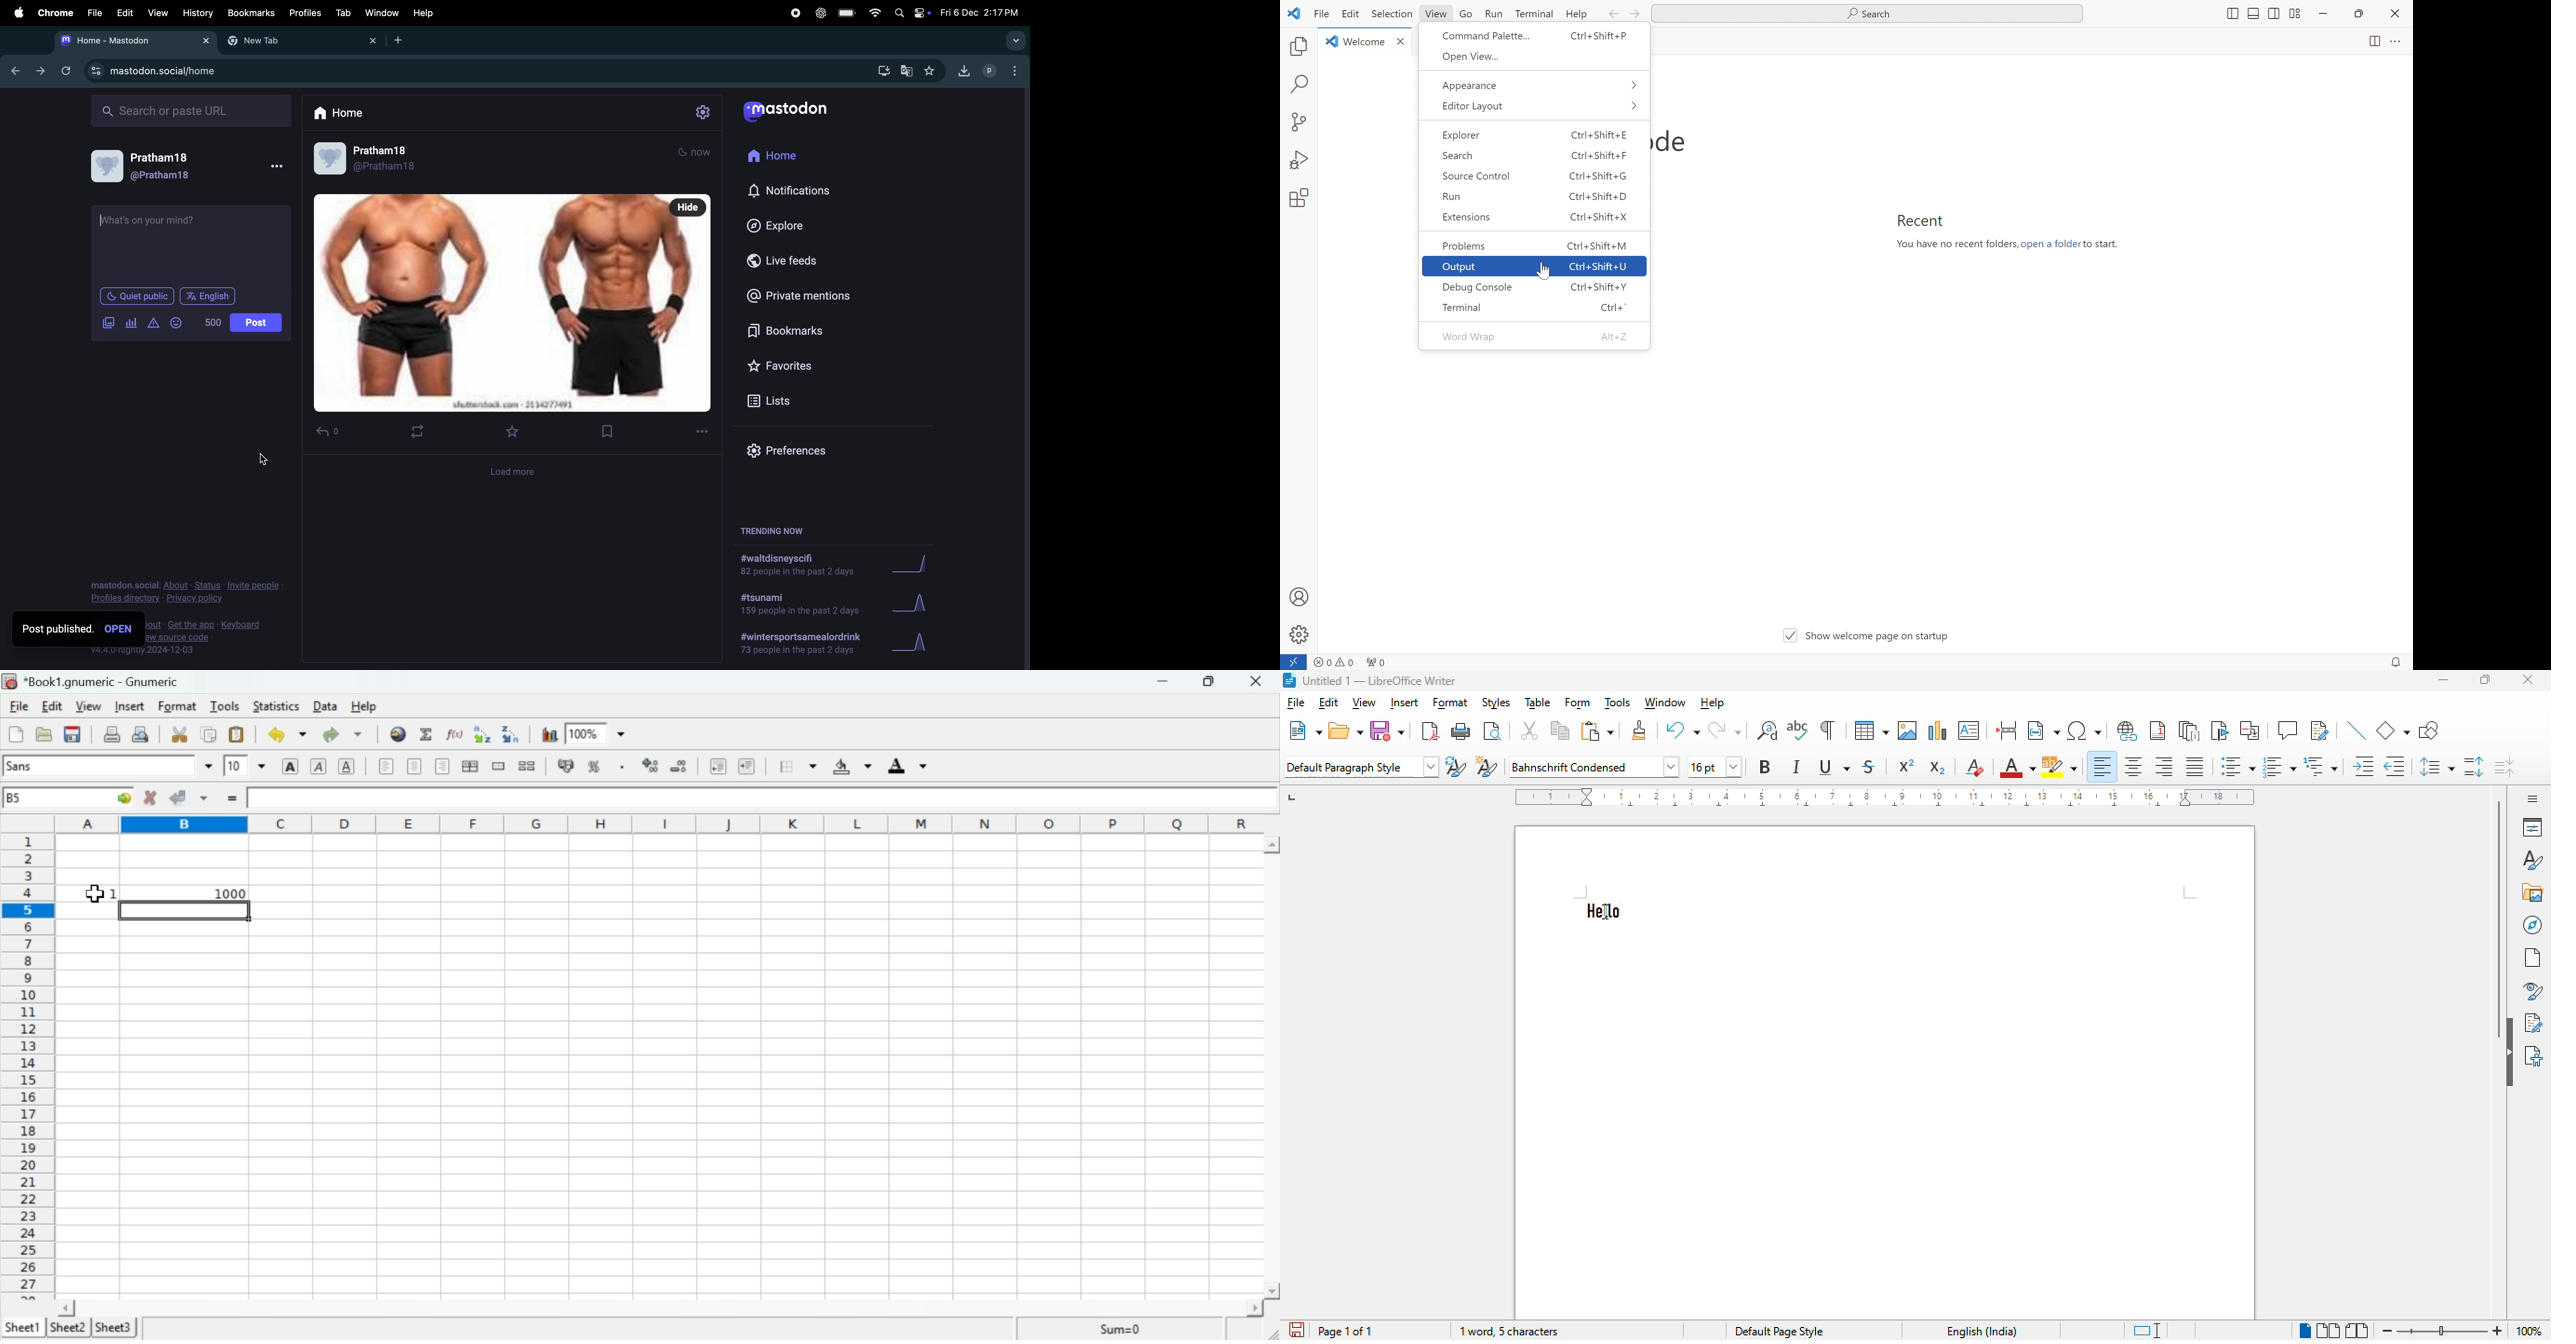 The width and height of the screenshot is (2576, 1344). I want to click on user profile, so click(990, 70).